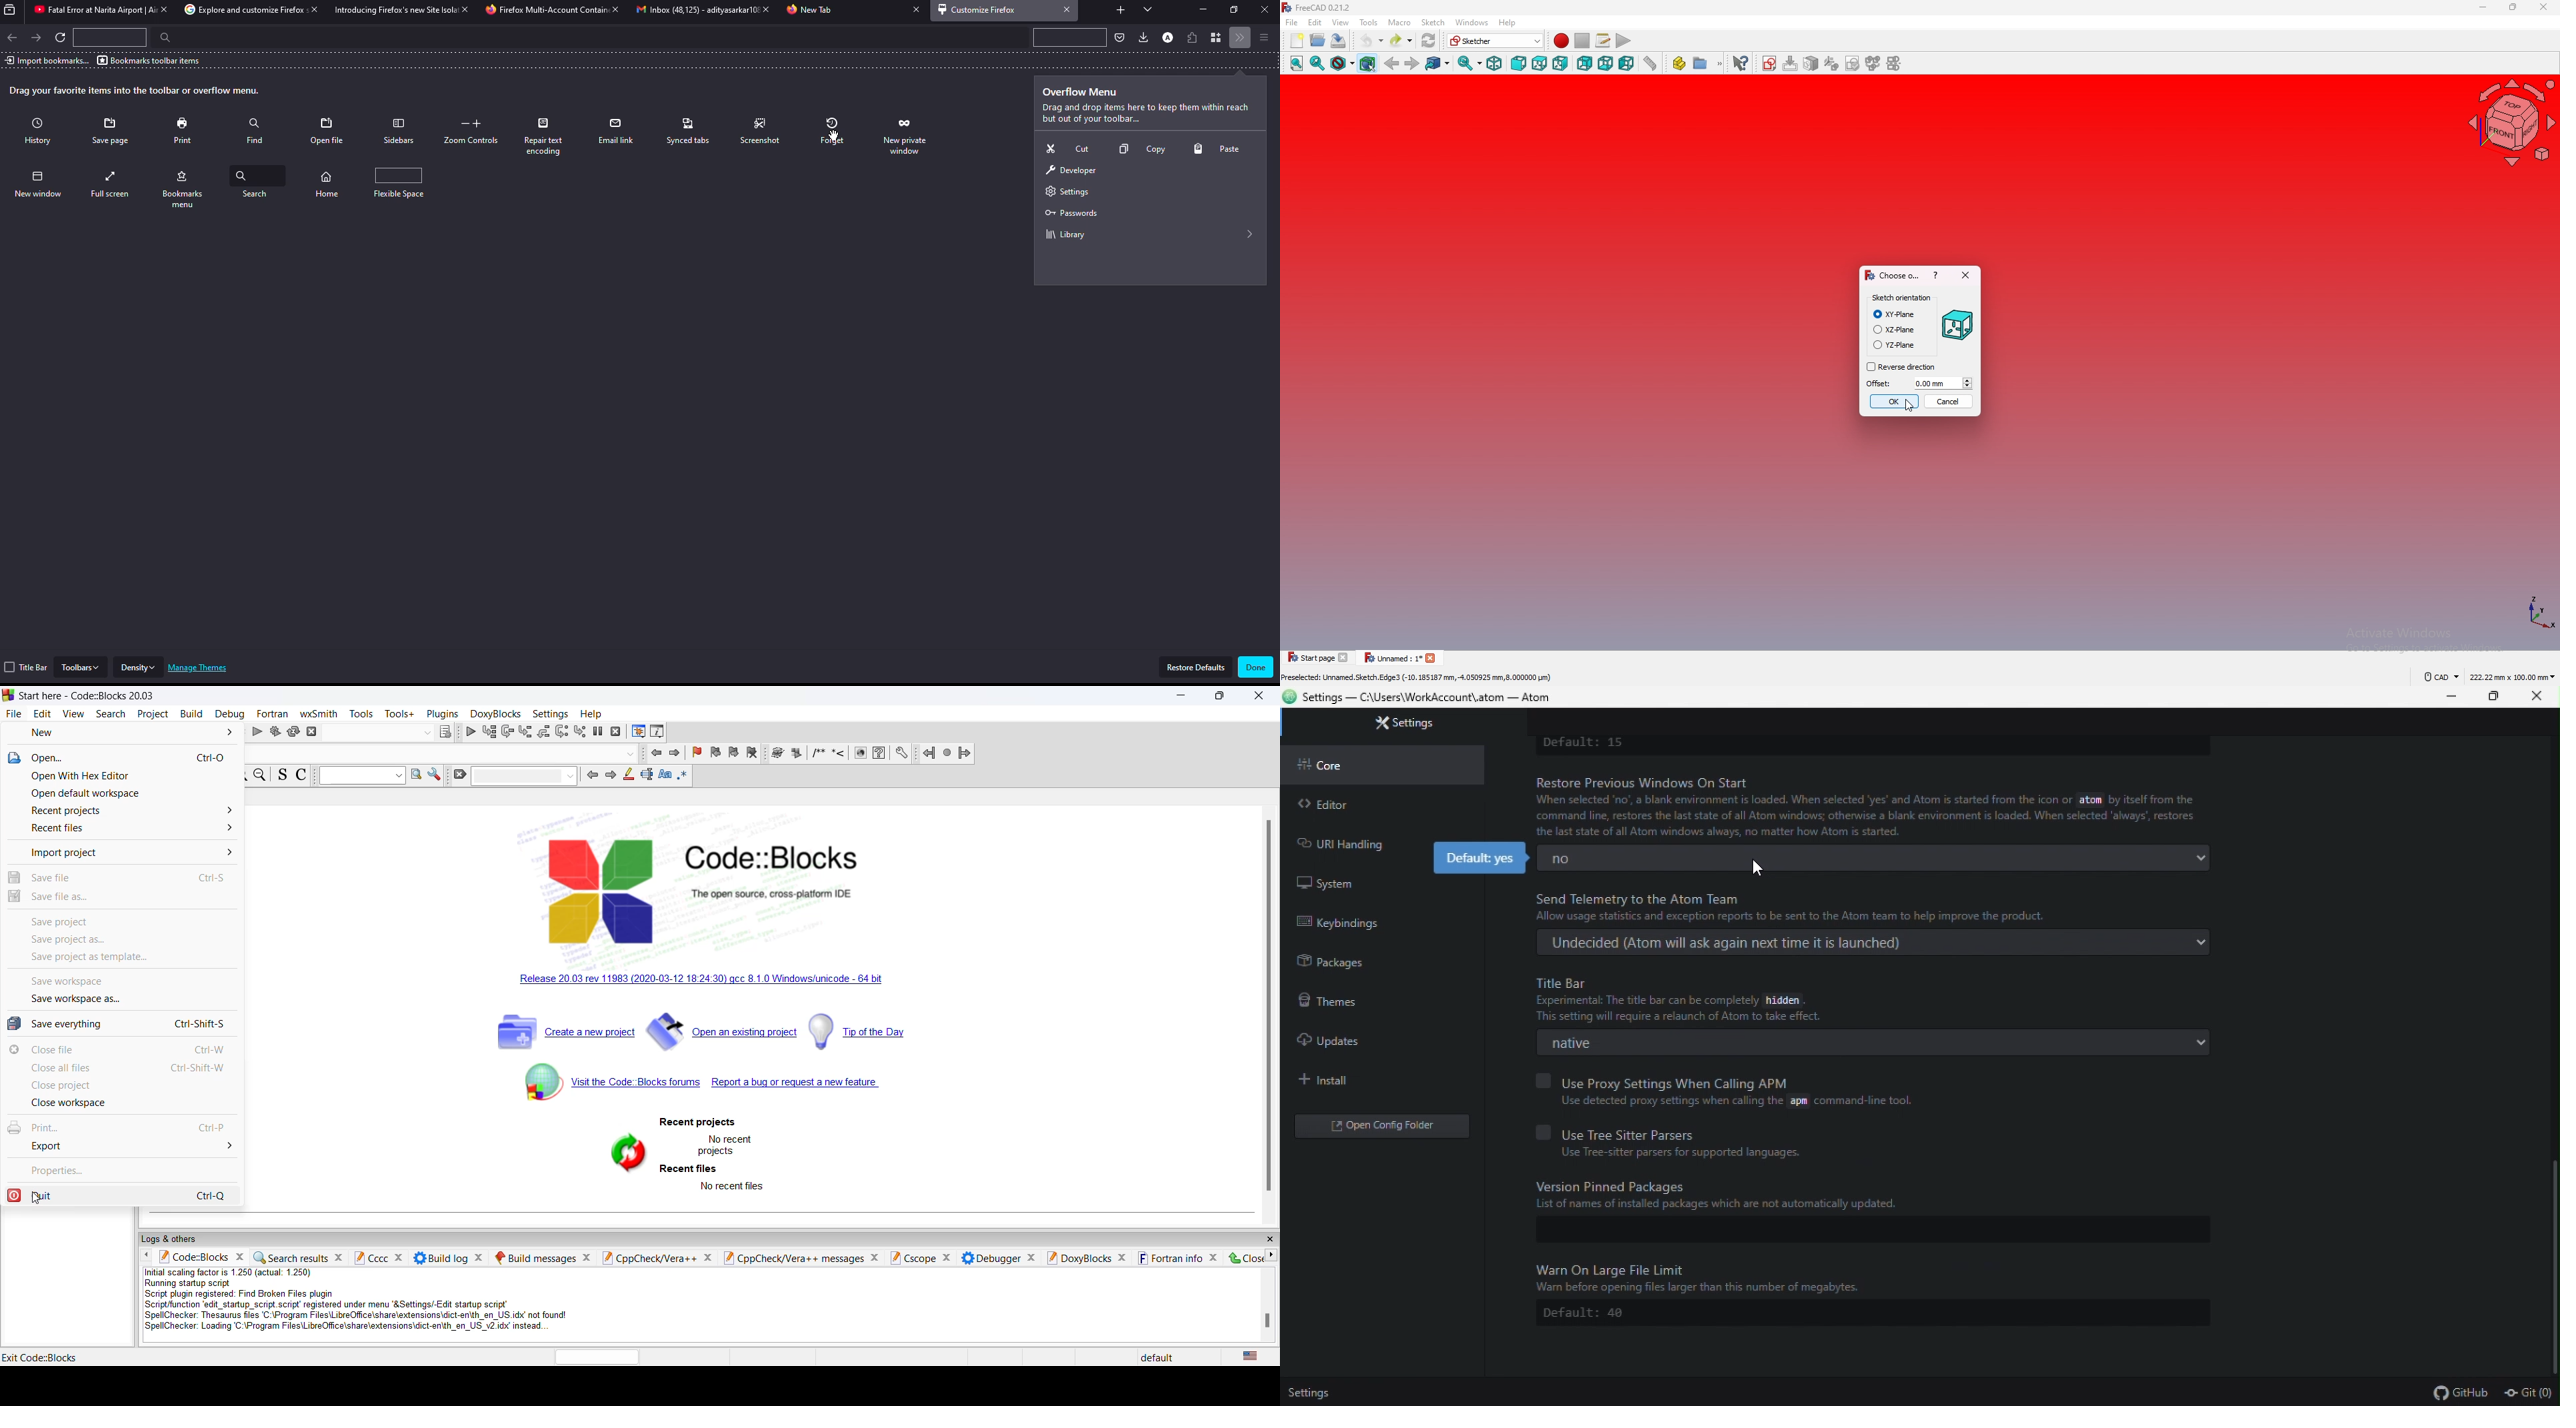 The width and height of the screenshot is (2576, 1428). What do you see at coordinates (1949, 402) in the screenshot?
I see `cancel` at bounding box center [1949, 402].